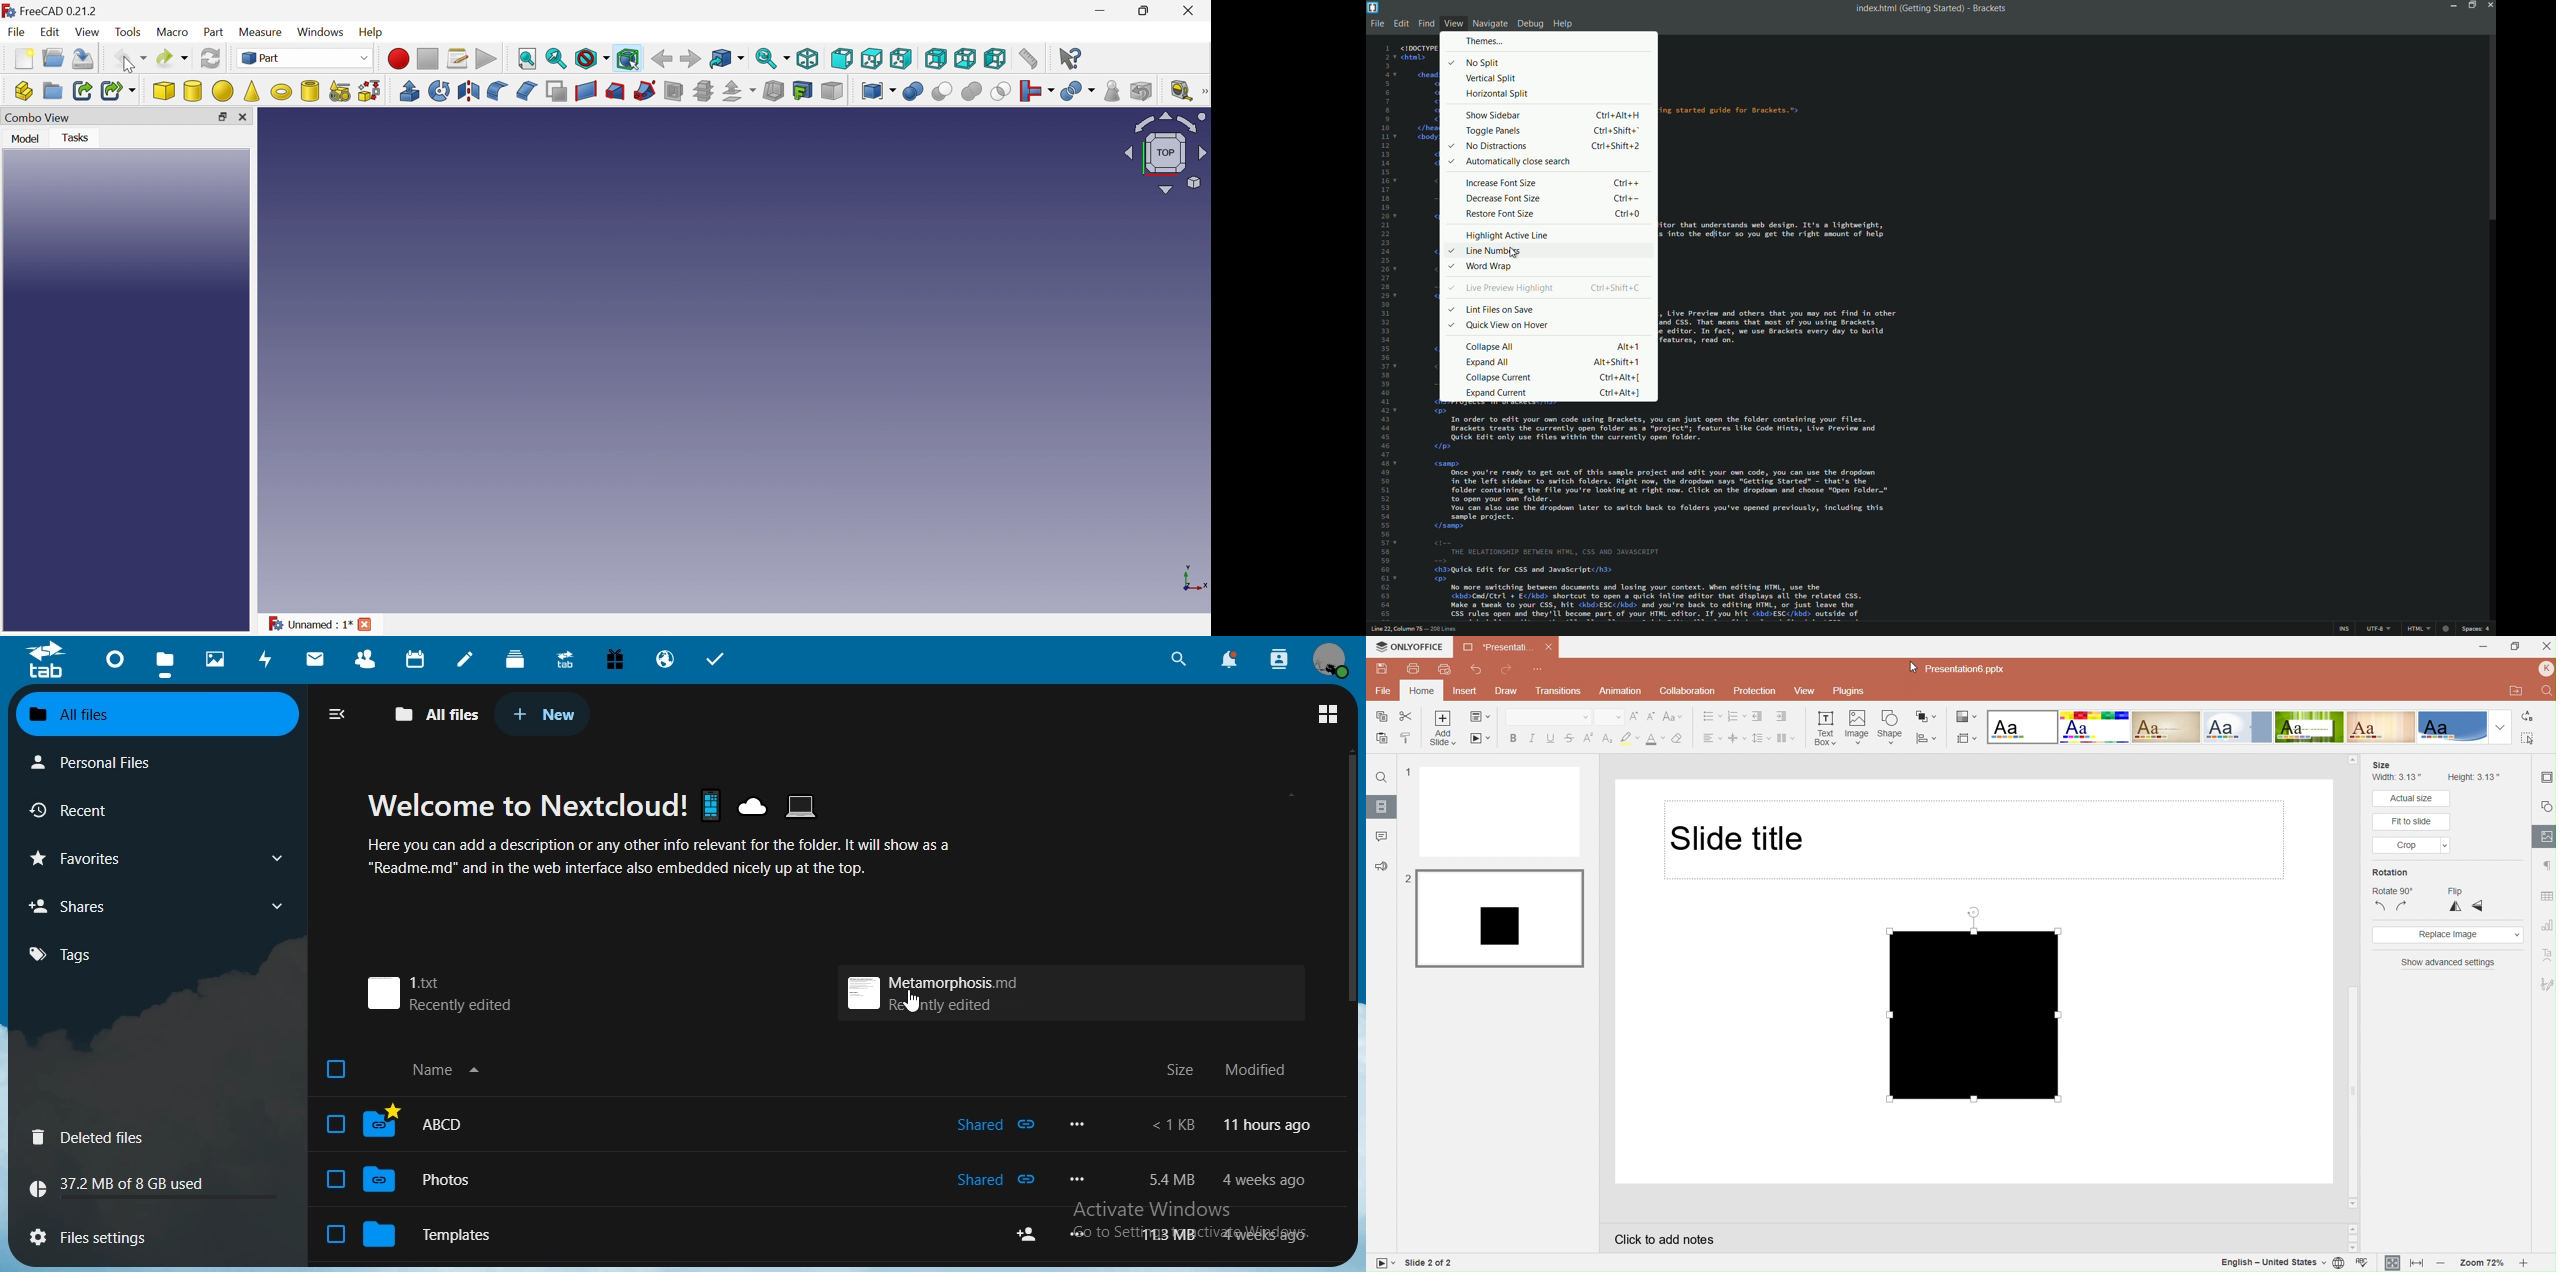 This screenshot has height=1288, width=2576. I want to click on Horizontal scrollbar, so click(2352, 981).